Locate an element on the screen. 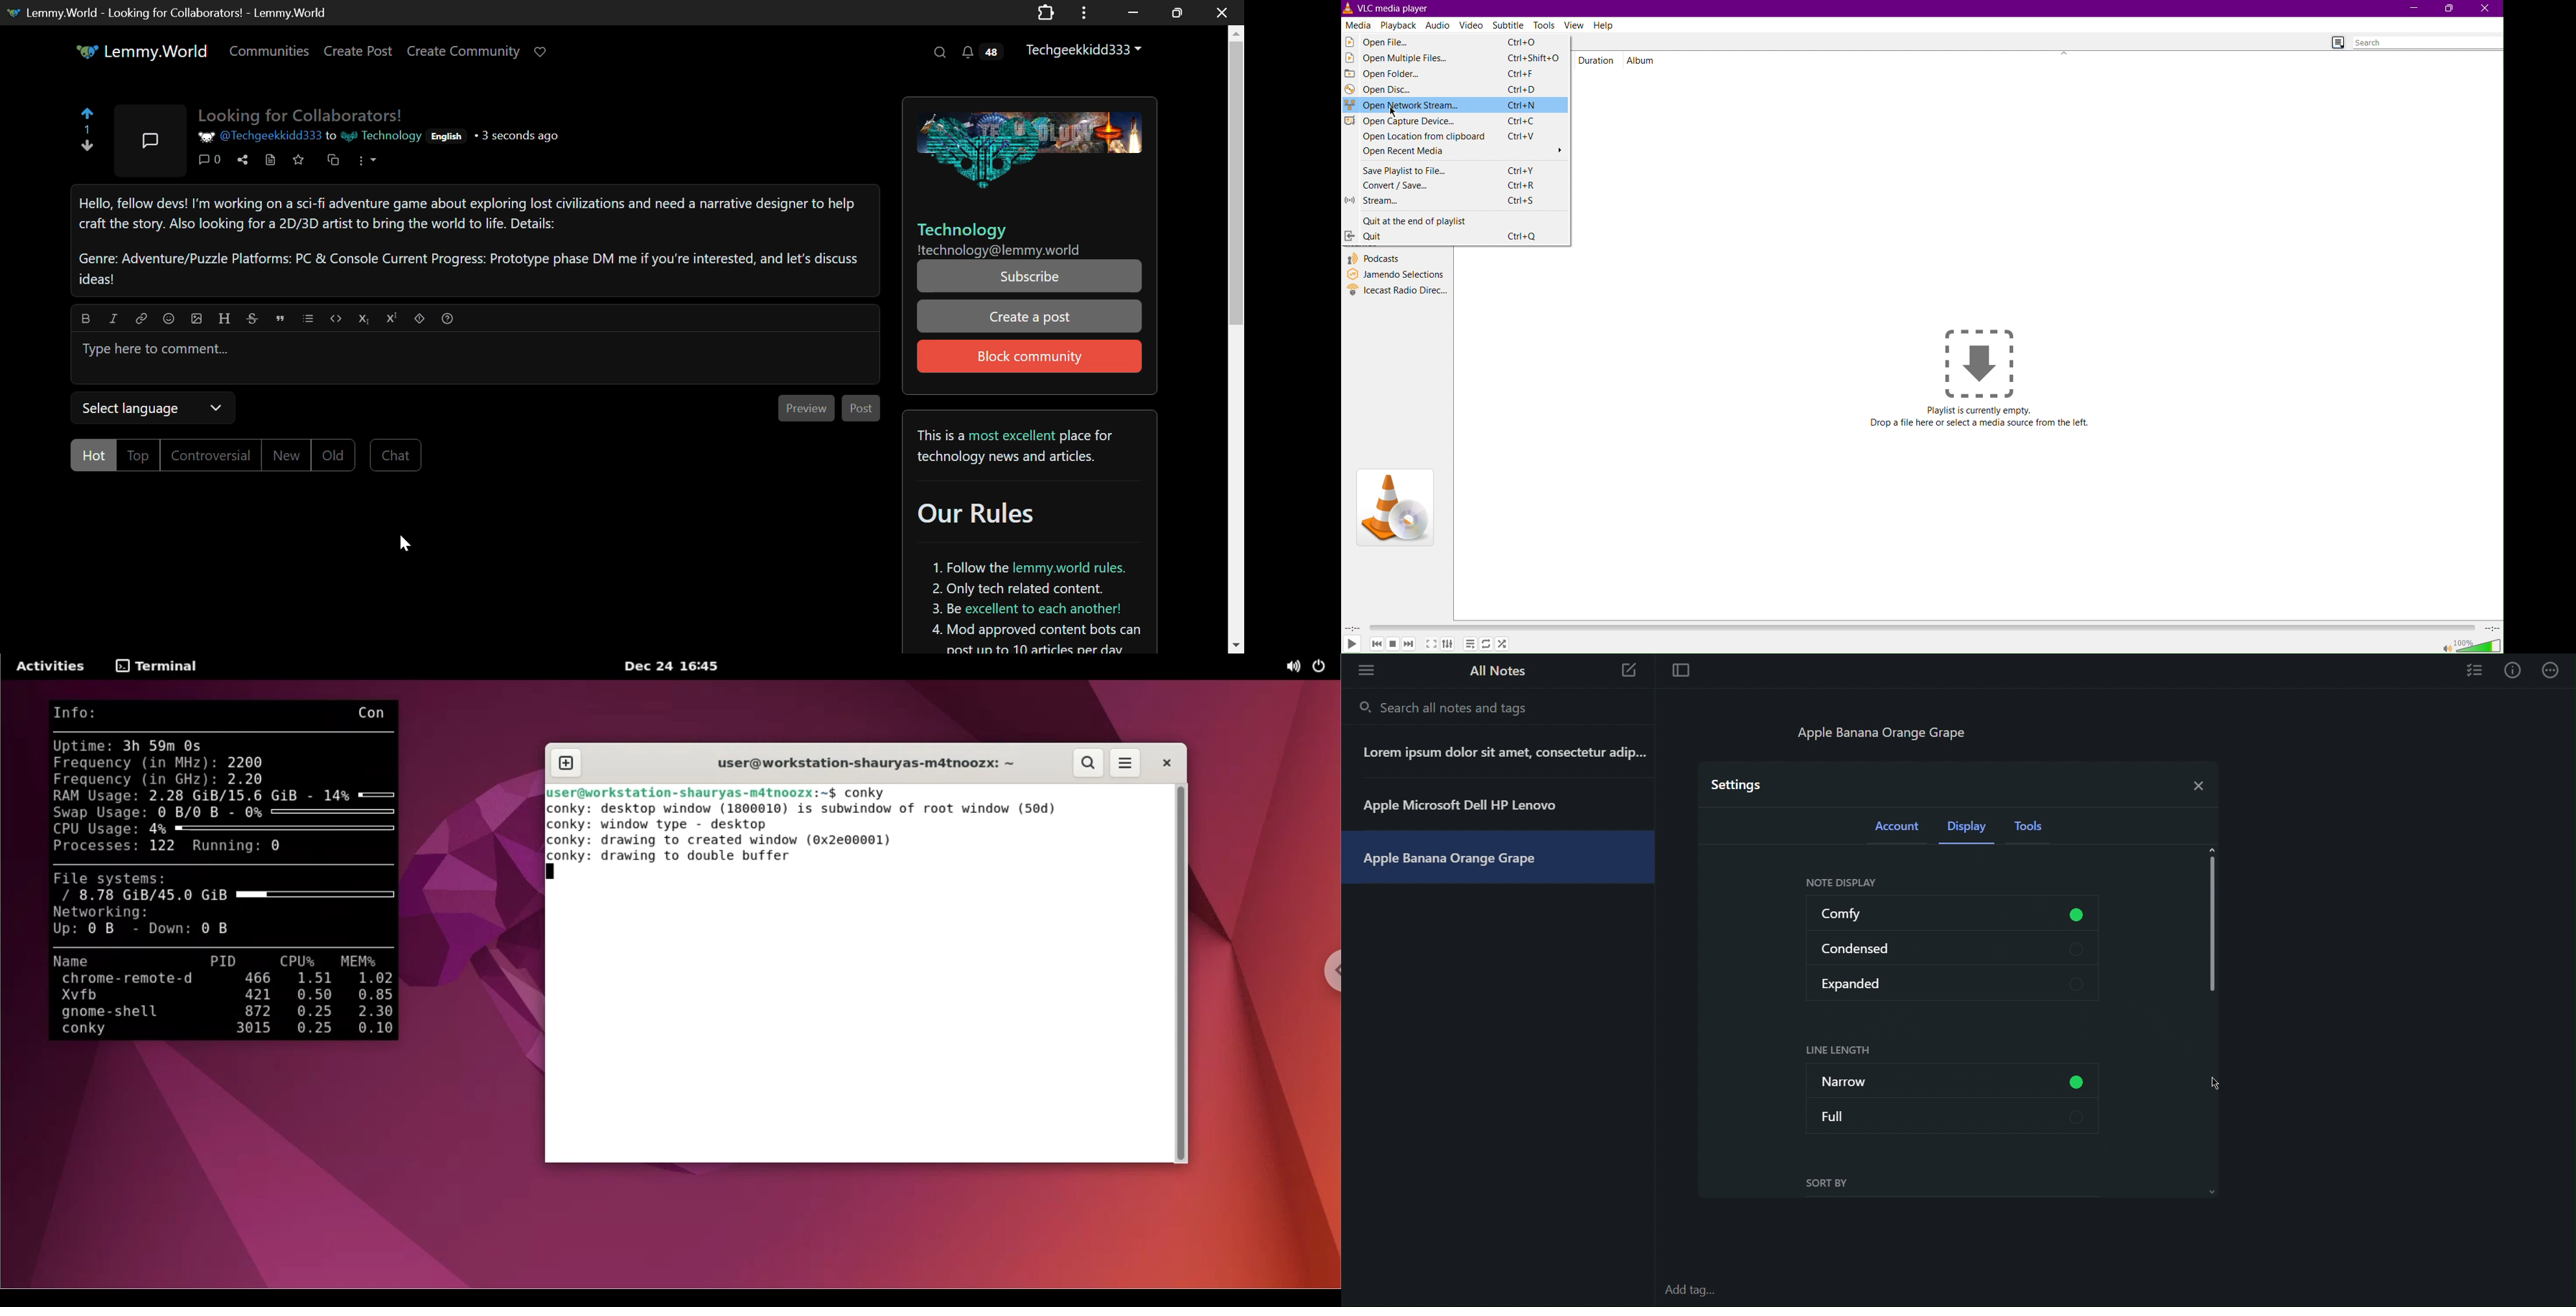 This screenshot has height=1316, width=2576. Notifications  is located at coordinates (981, 54).